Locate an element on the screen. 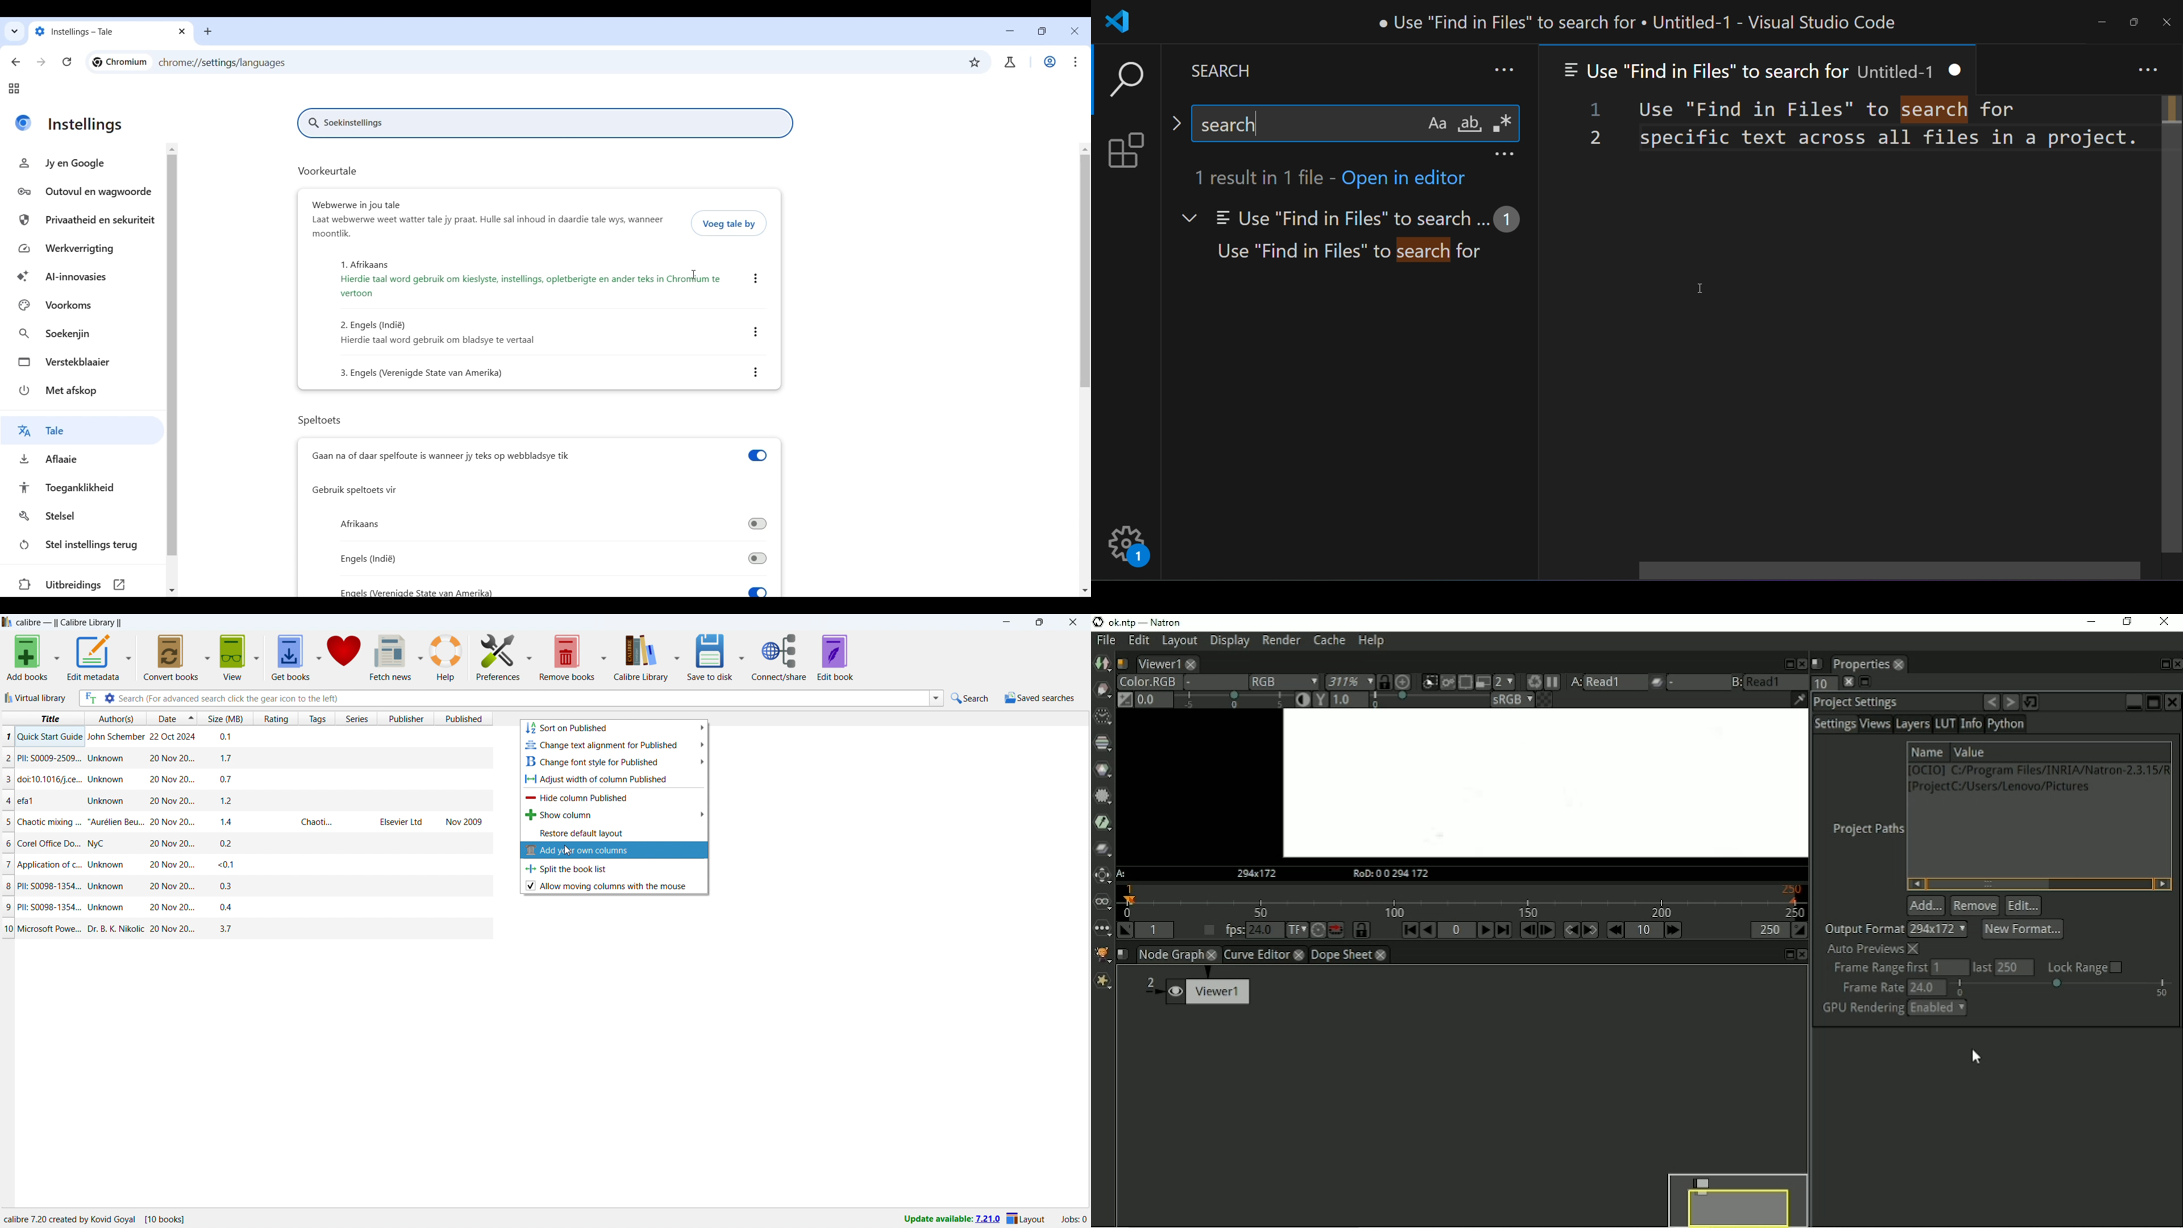  donate to calibre is located at coordinates (344, 658).